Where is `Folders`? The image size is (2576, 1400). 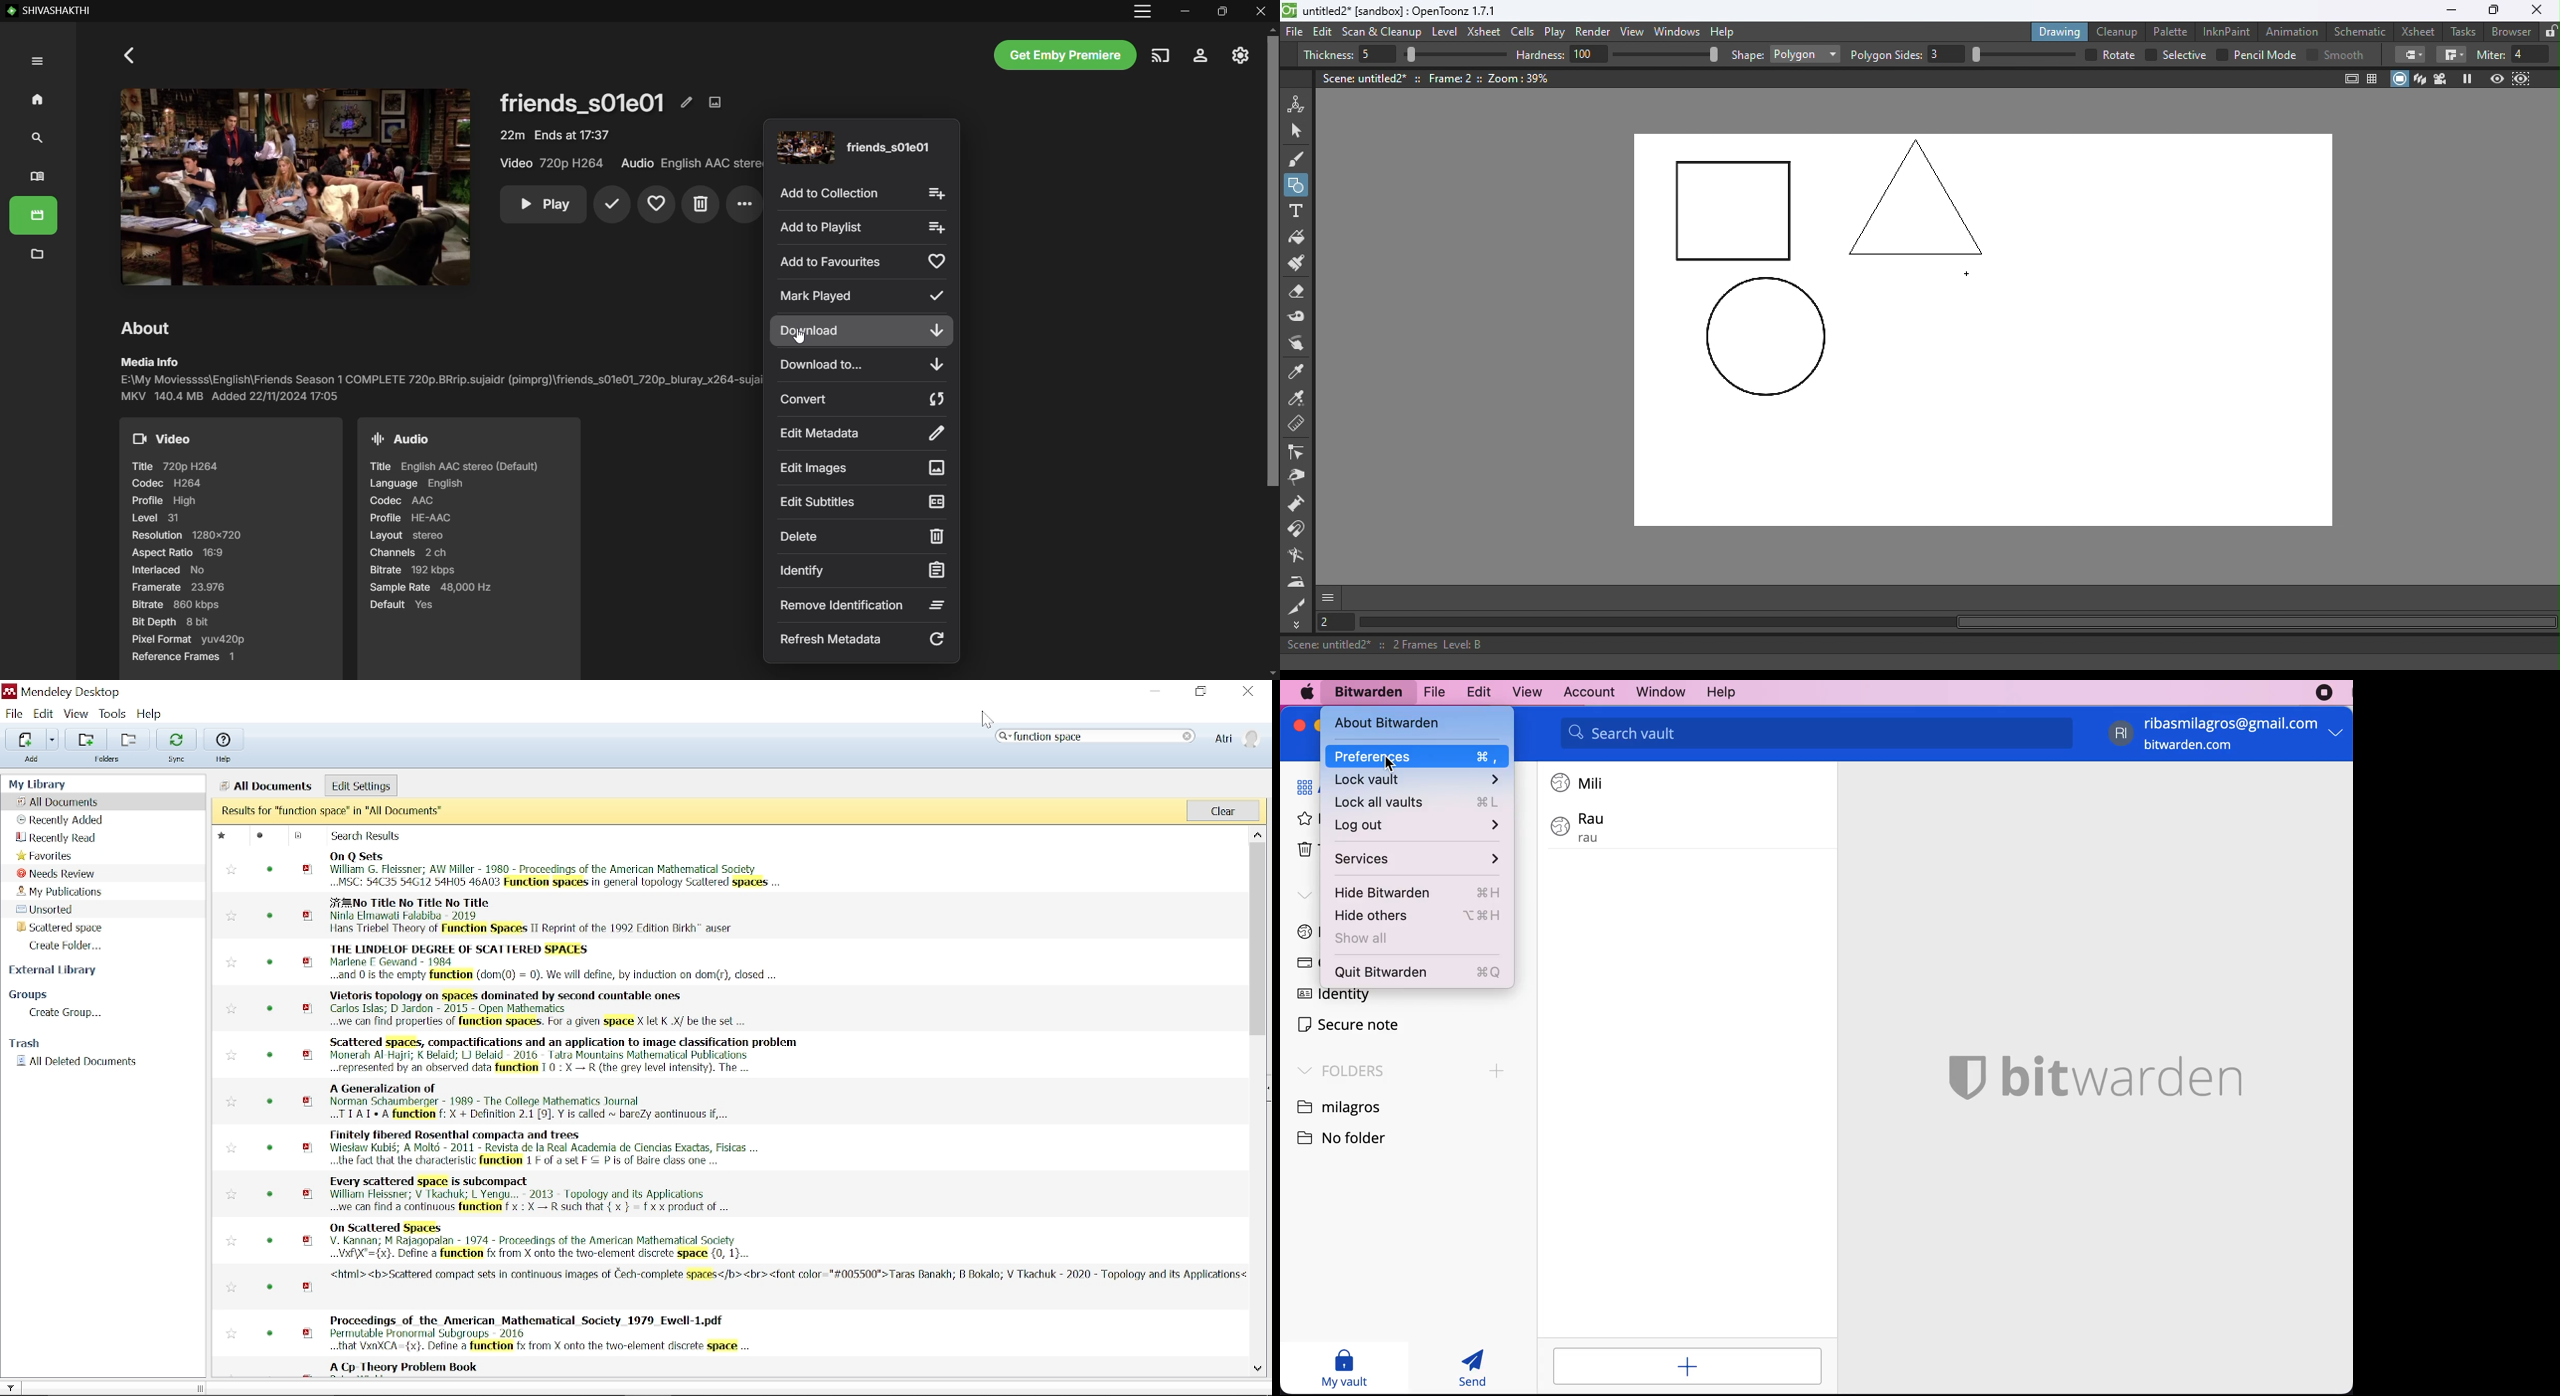 Folders is located at coordinates (105, 759).